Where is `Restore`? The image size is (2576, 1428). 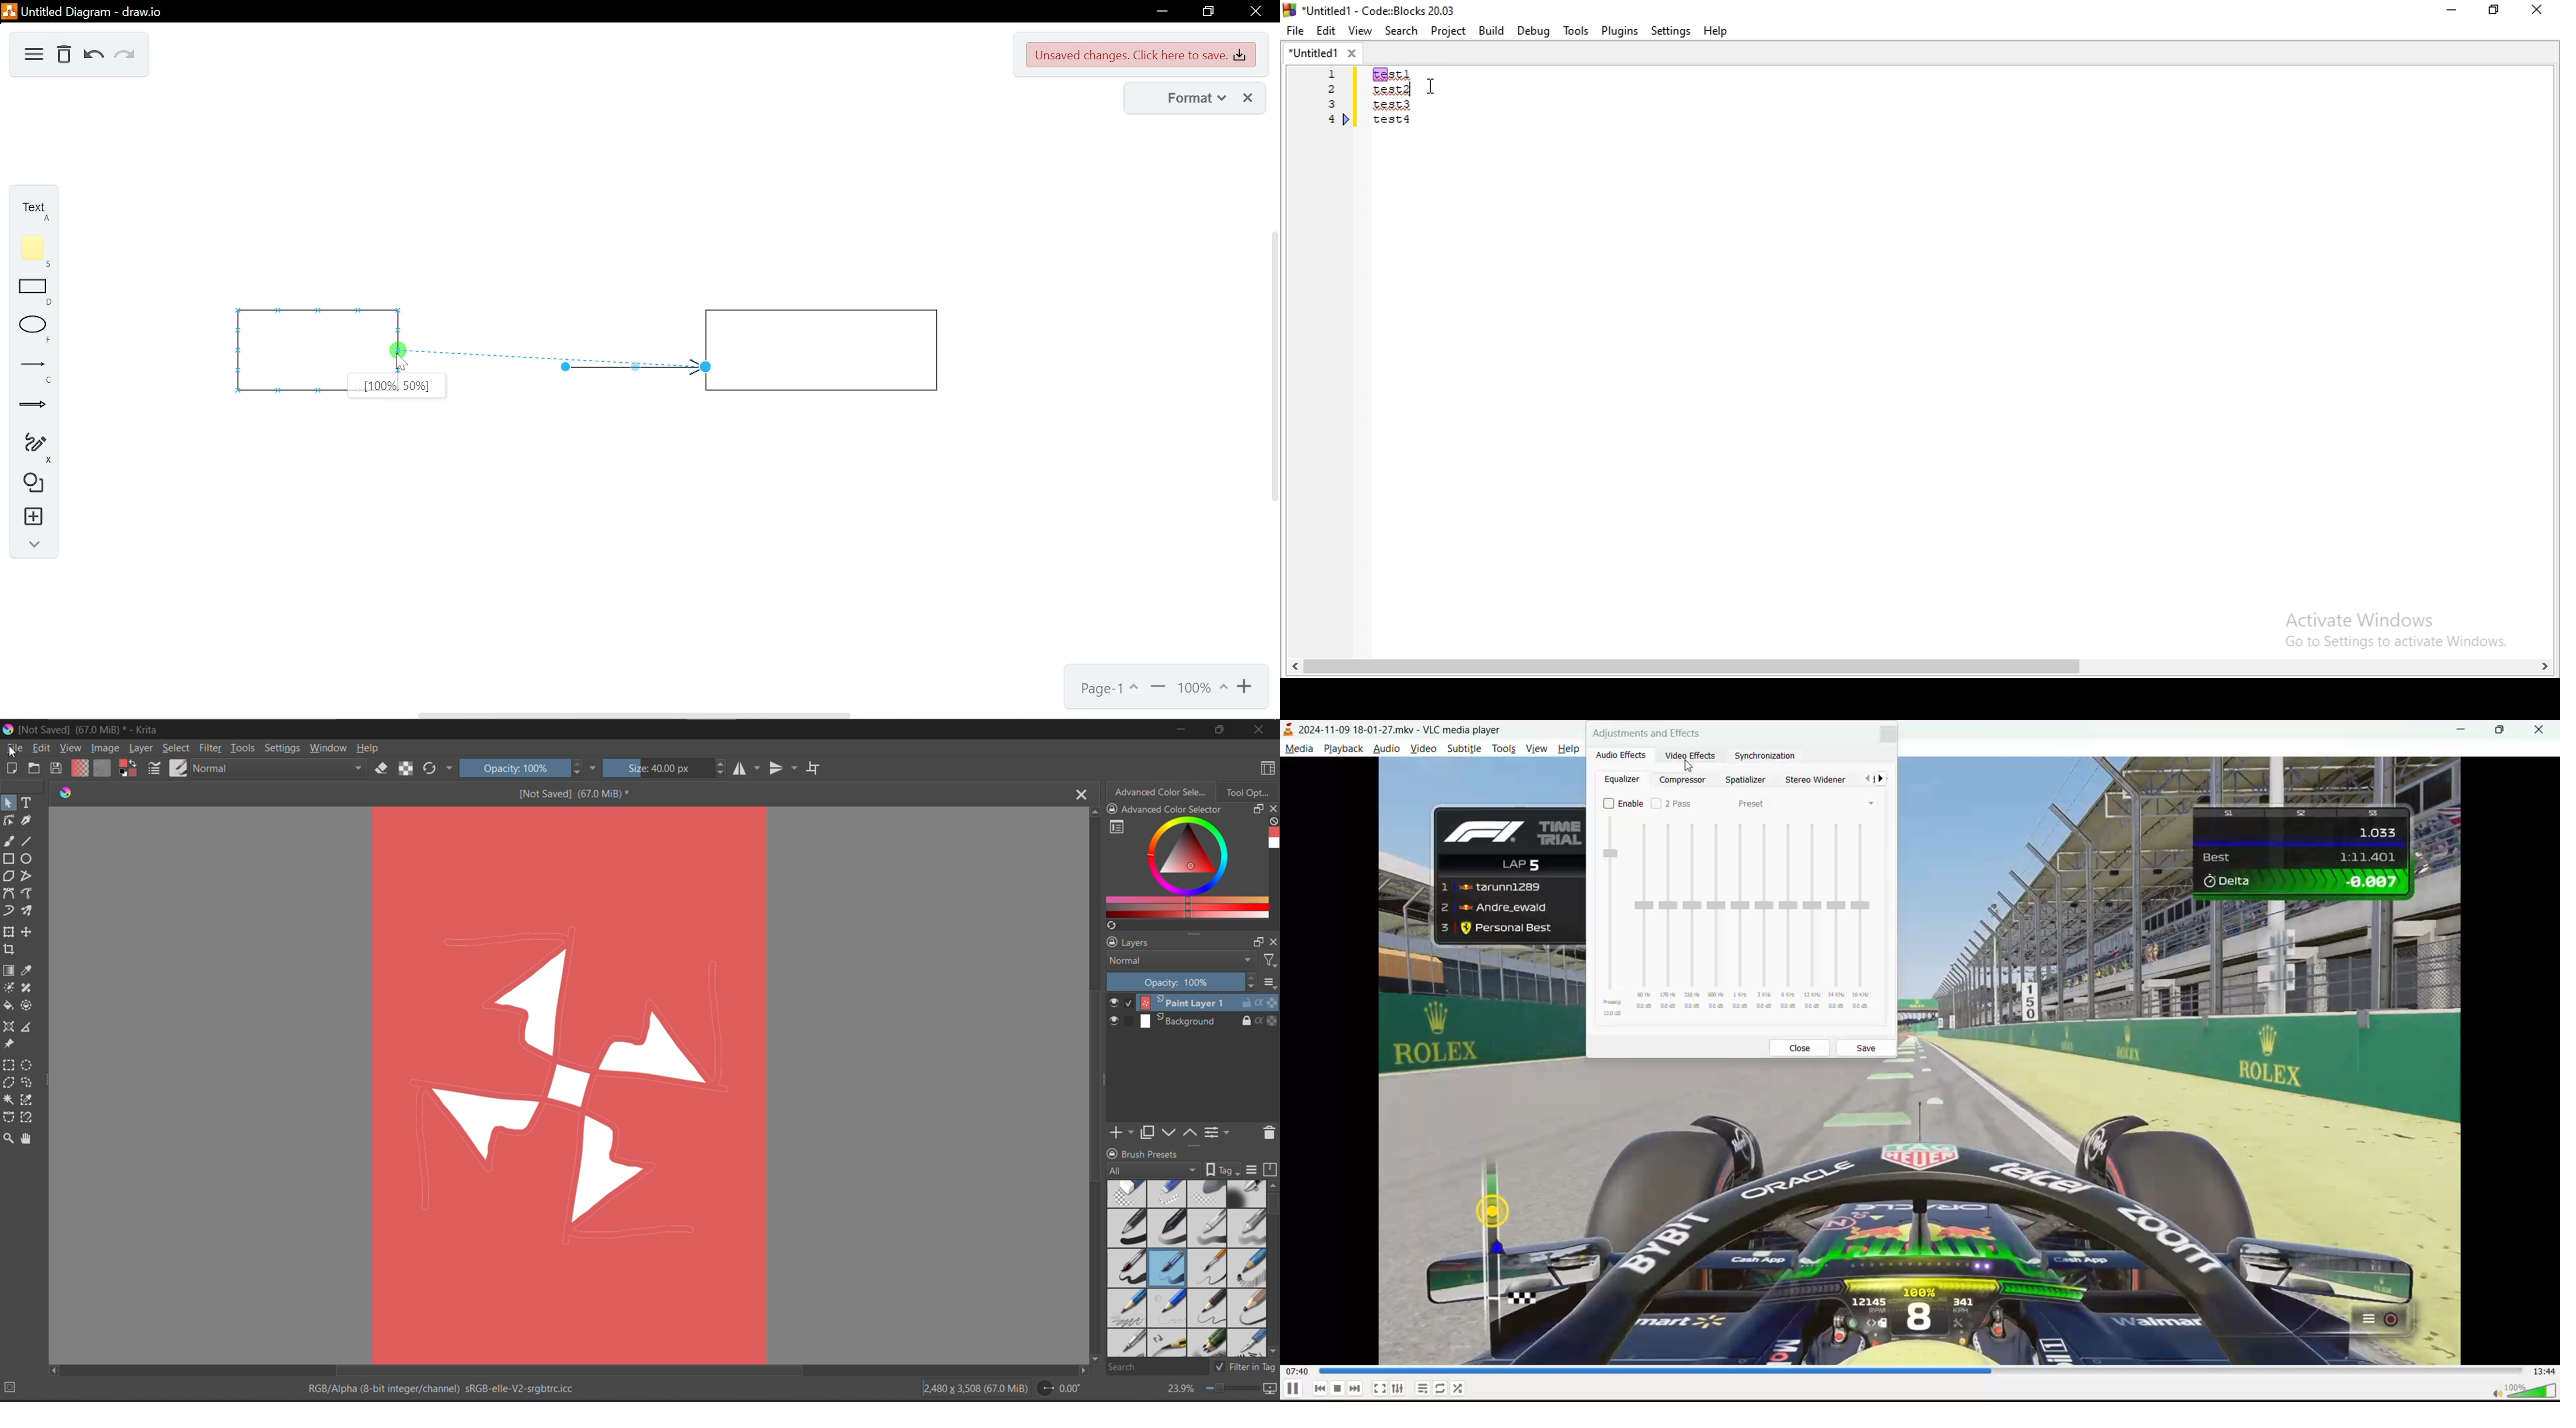
Restore is located at coordinates (2493, 10).